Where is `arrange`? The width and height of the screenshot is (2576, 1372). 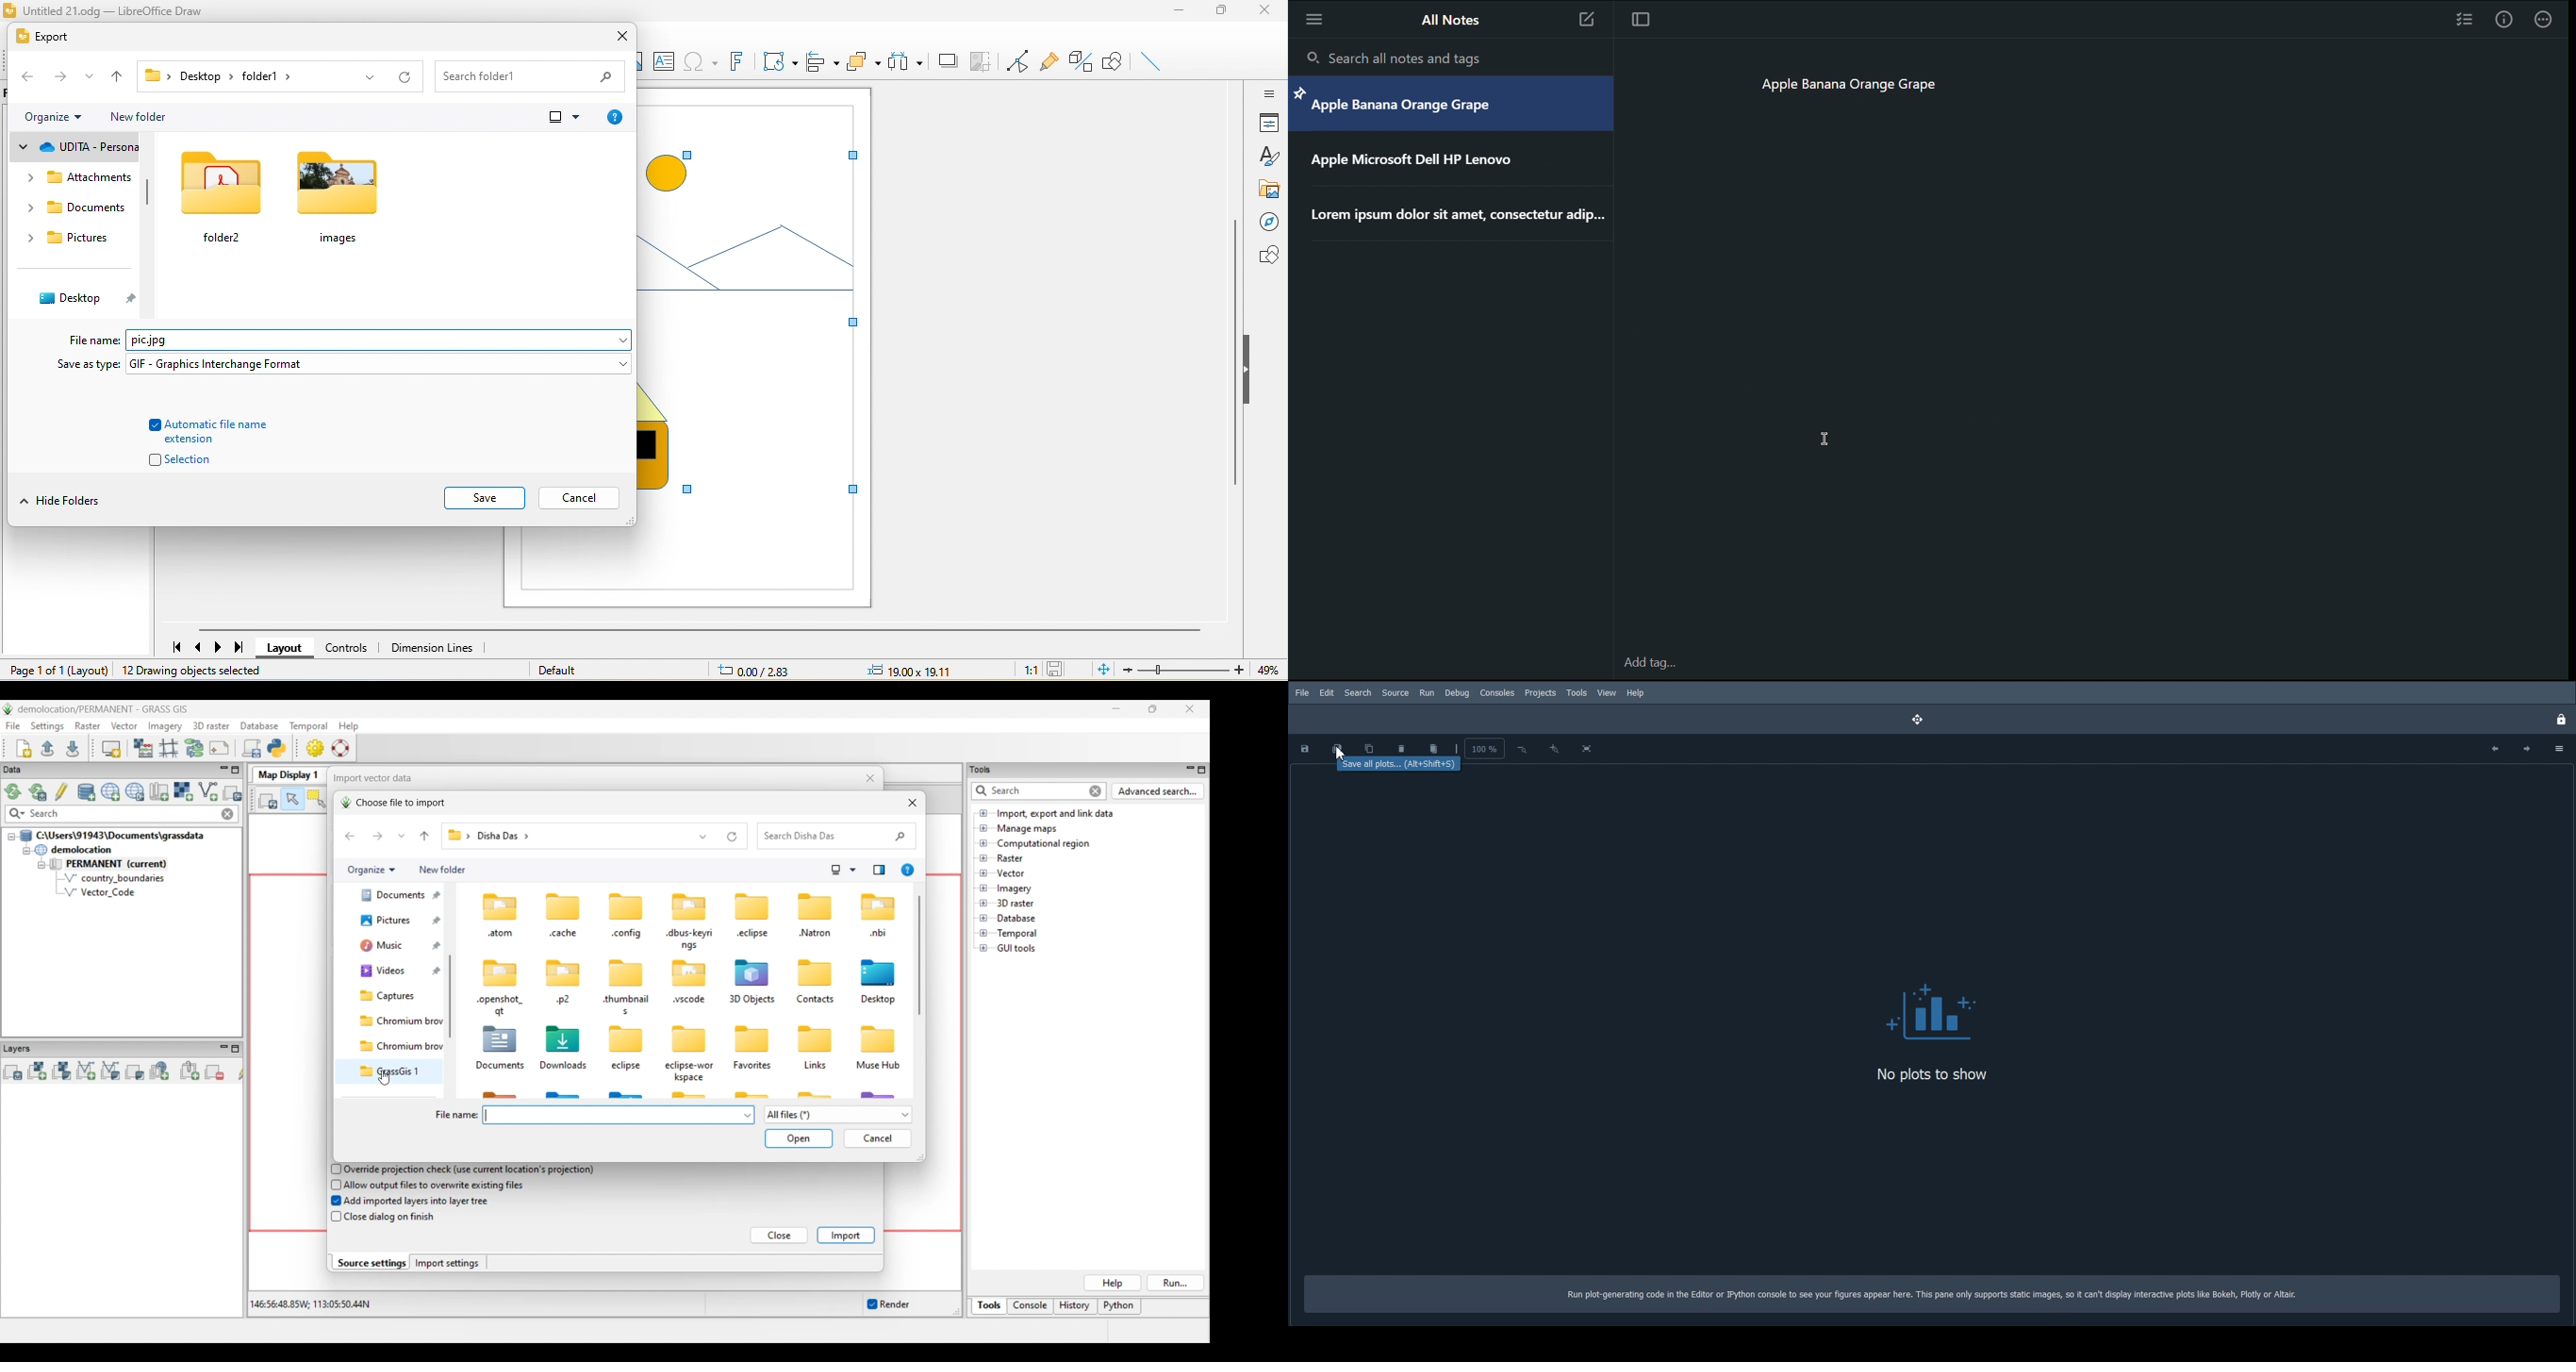
arrange is located at coordinates (866, 61).